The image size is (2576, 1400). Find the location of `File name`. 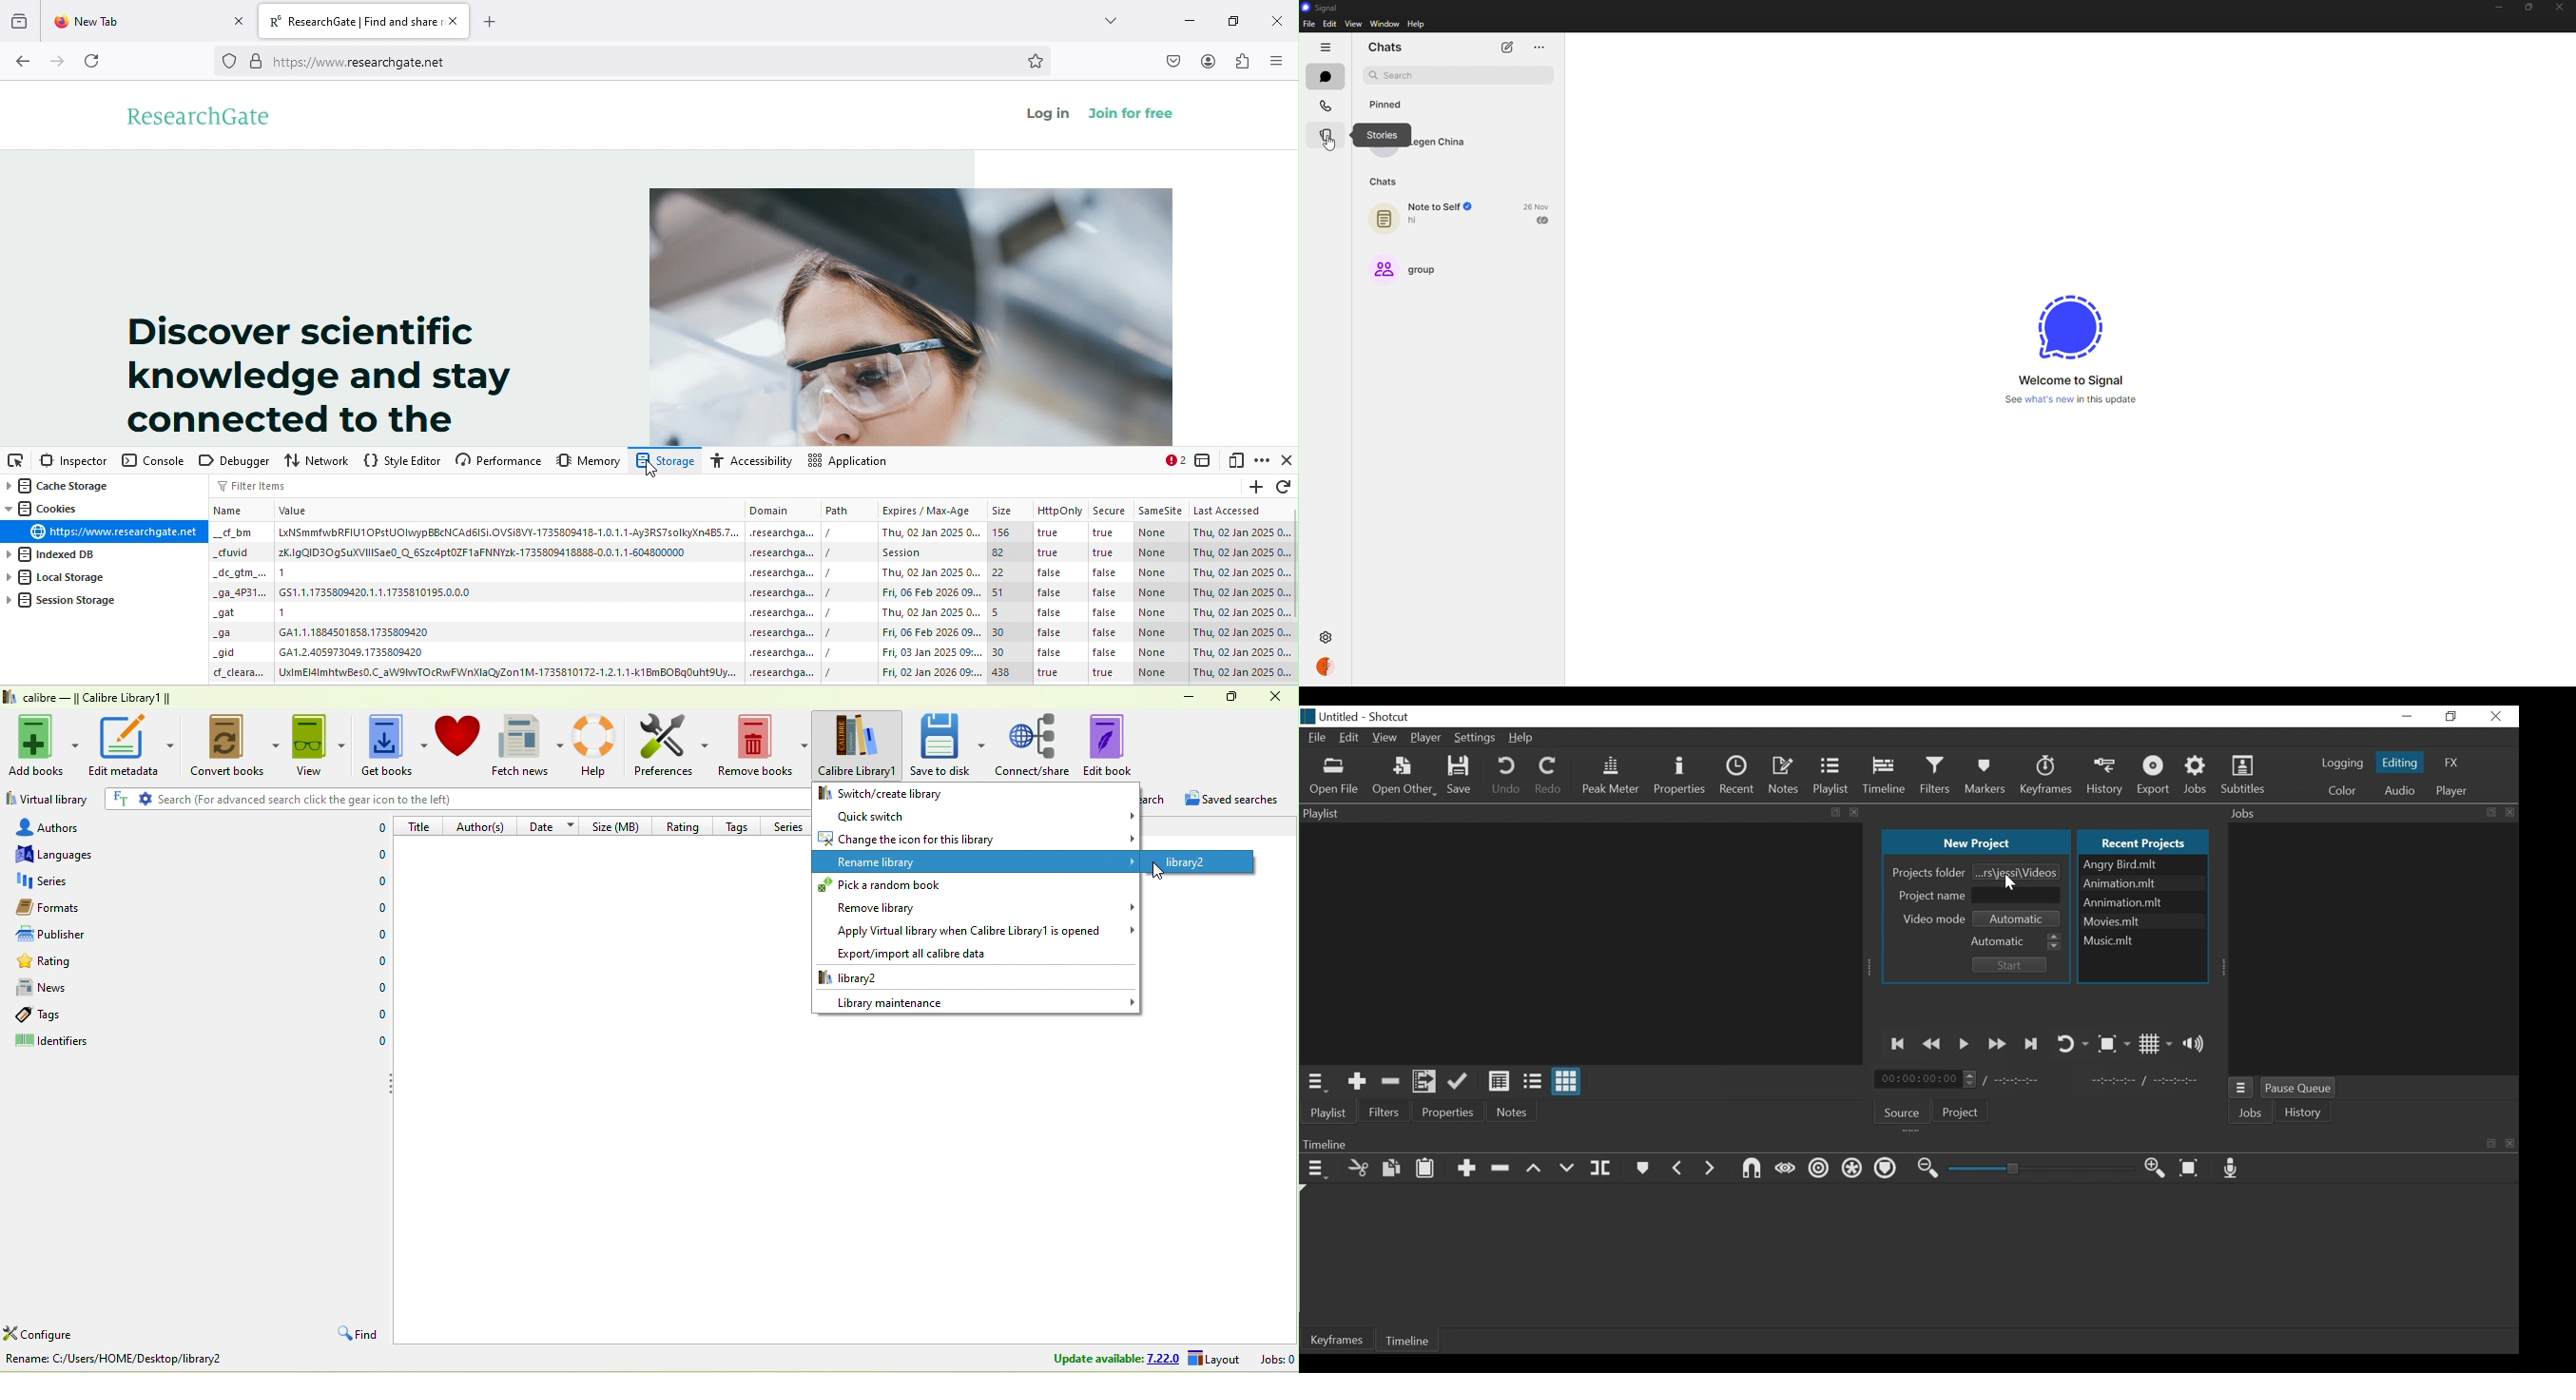

File name is located at coordinates (2144, 920).